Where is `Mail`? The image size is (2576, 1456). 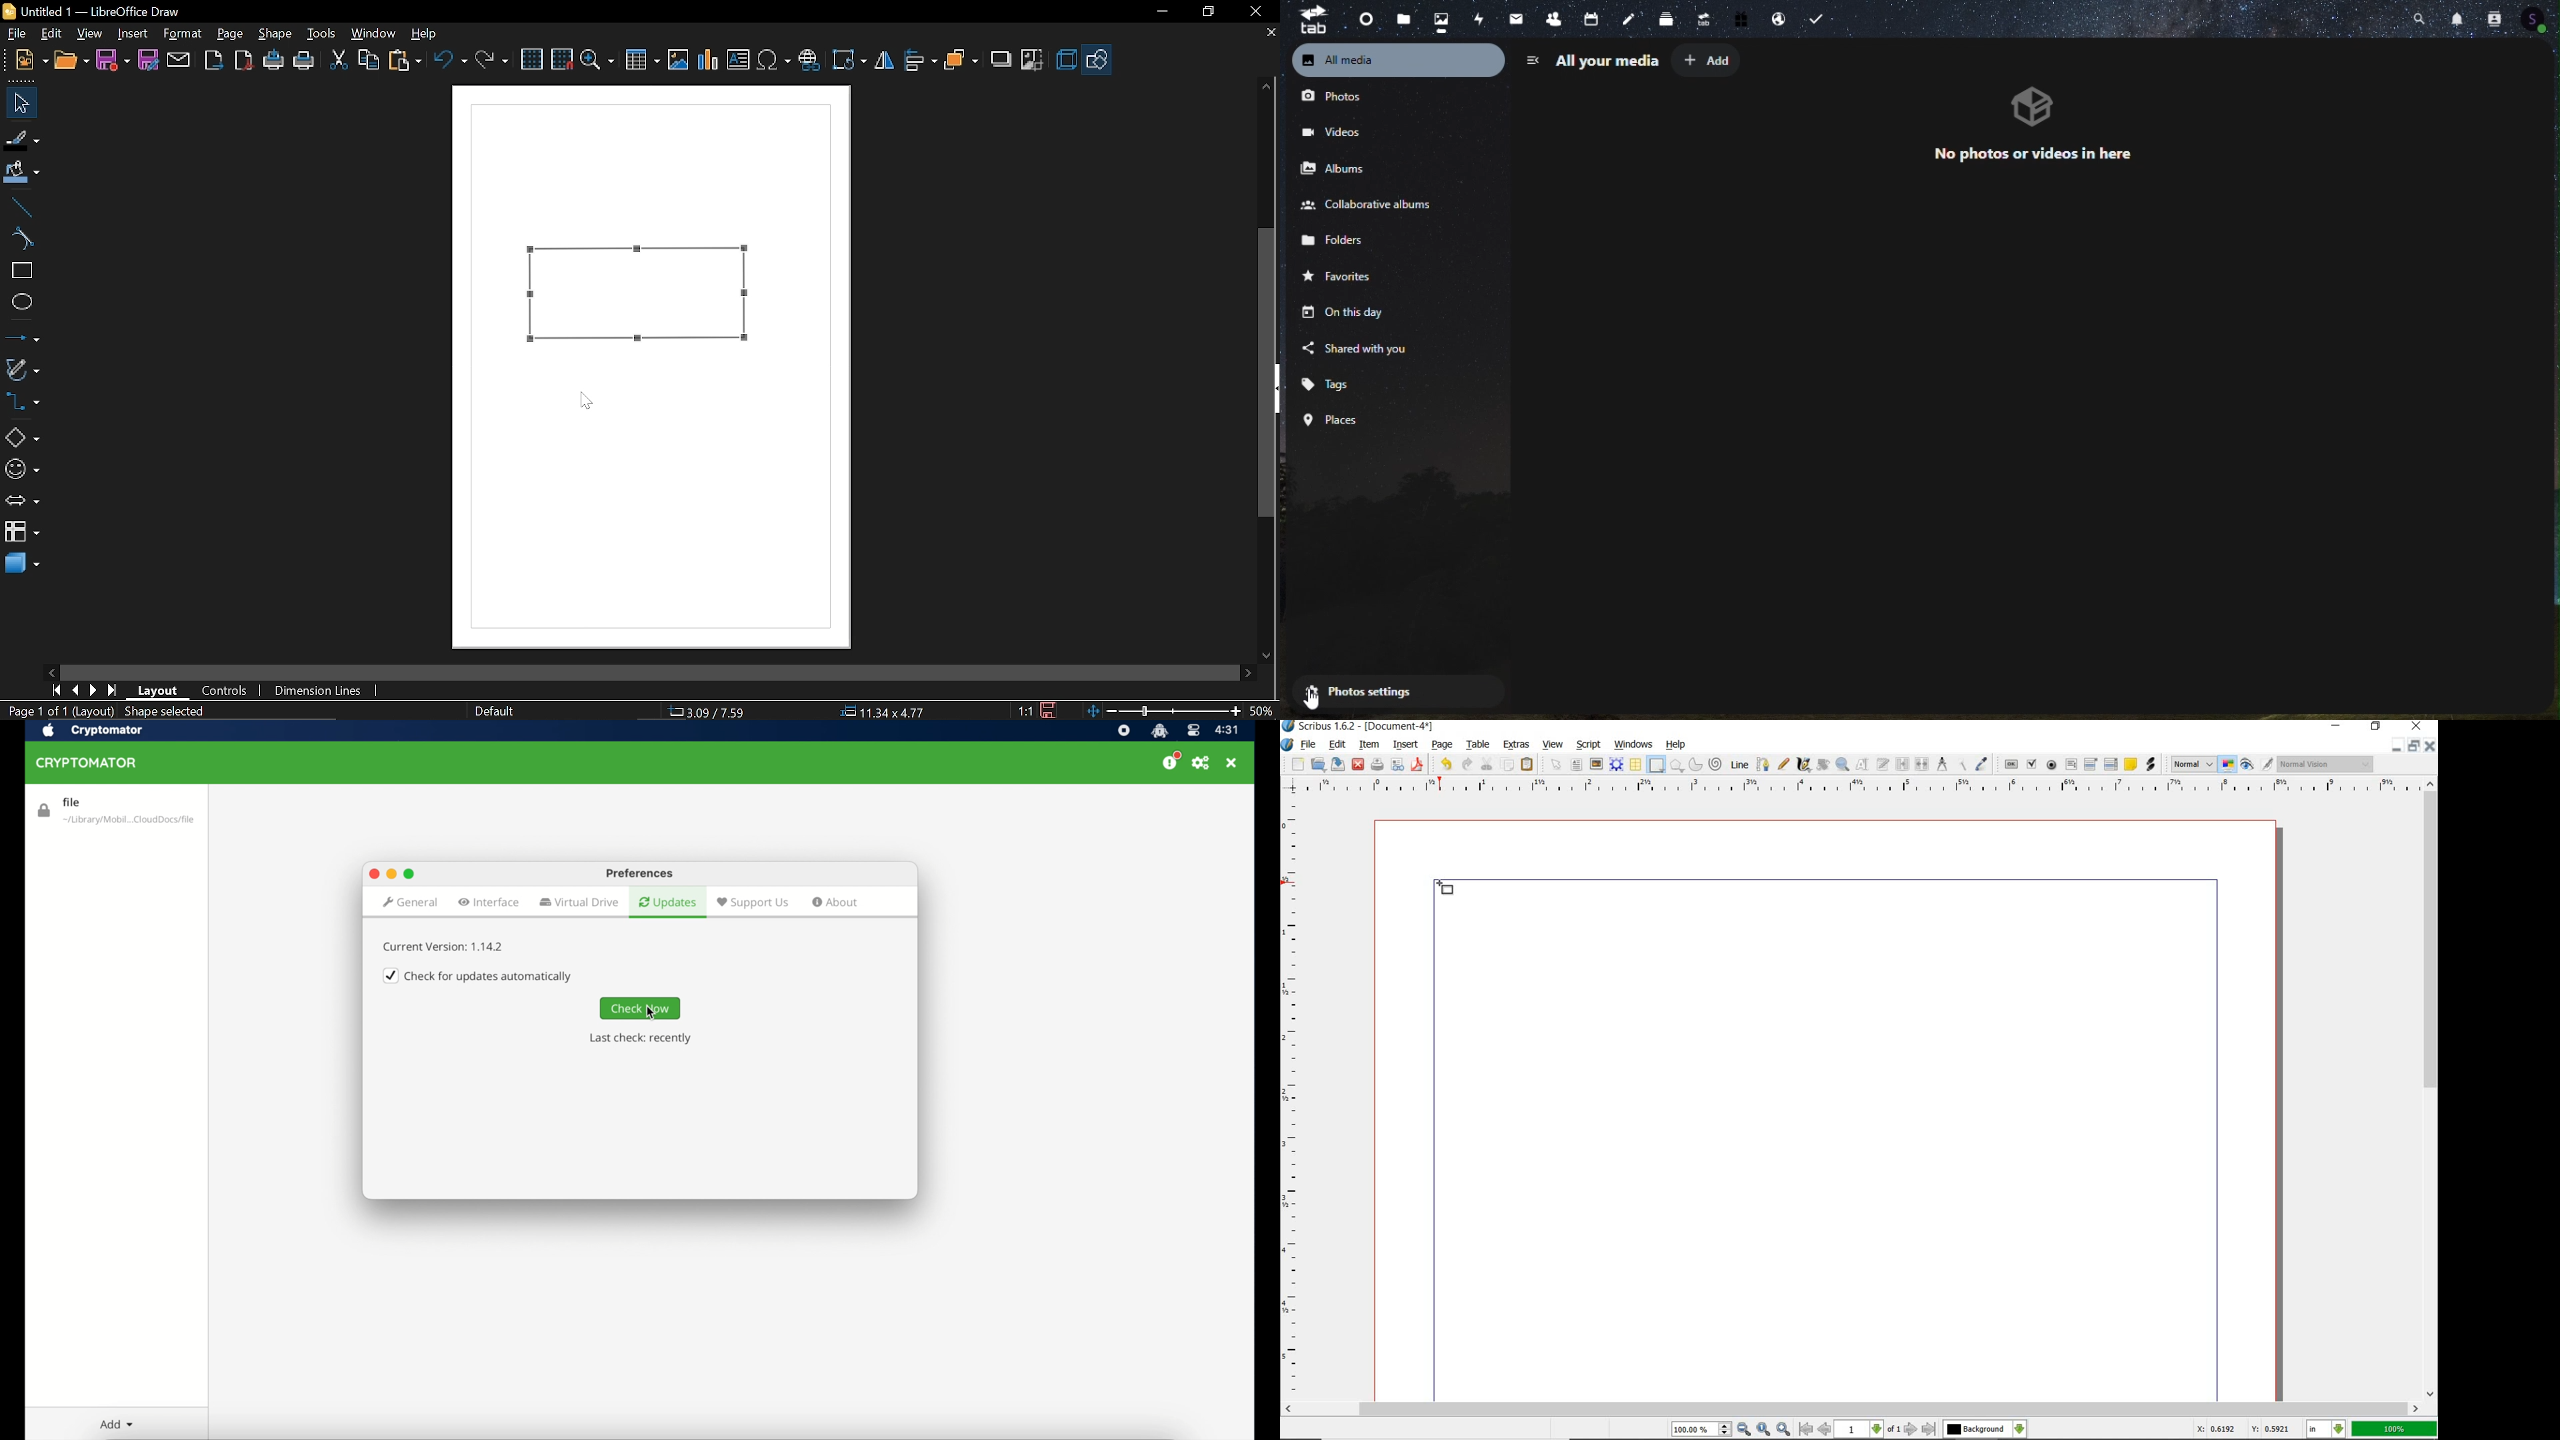 Mail is located at coordinates (1513, 19).